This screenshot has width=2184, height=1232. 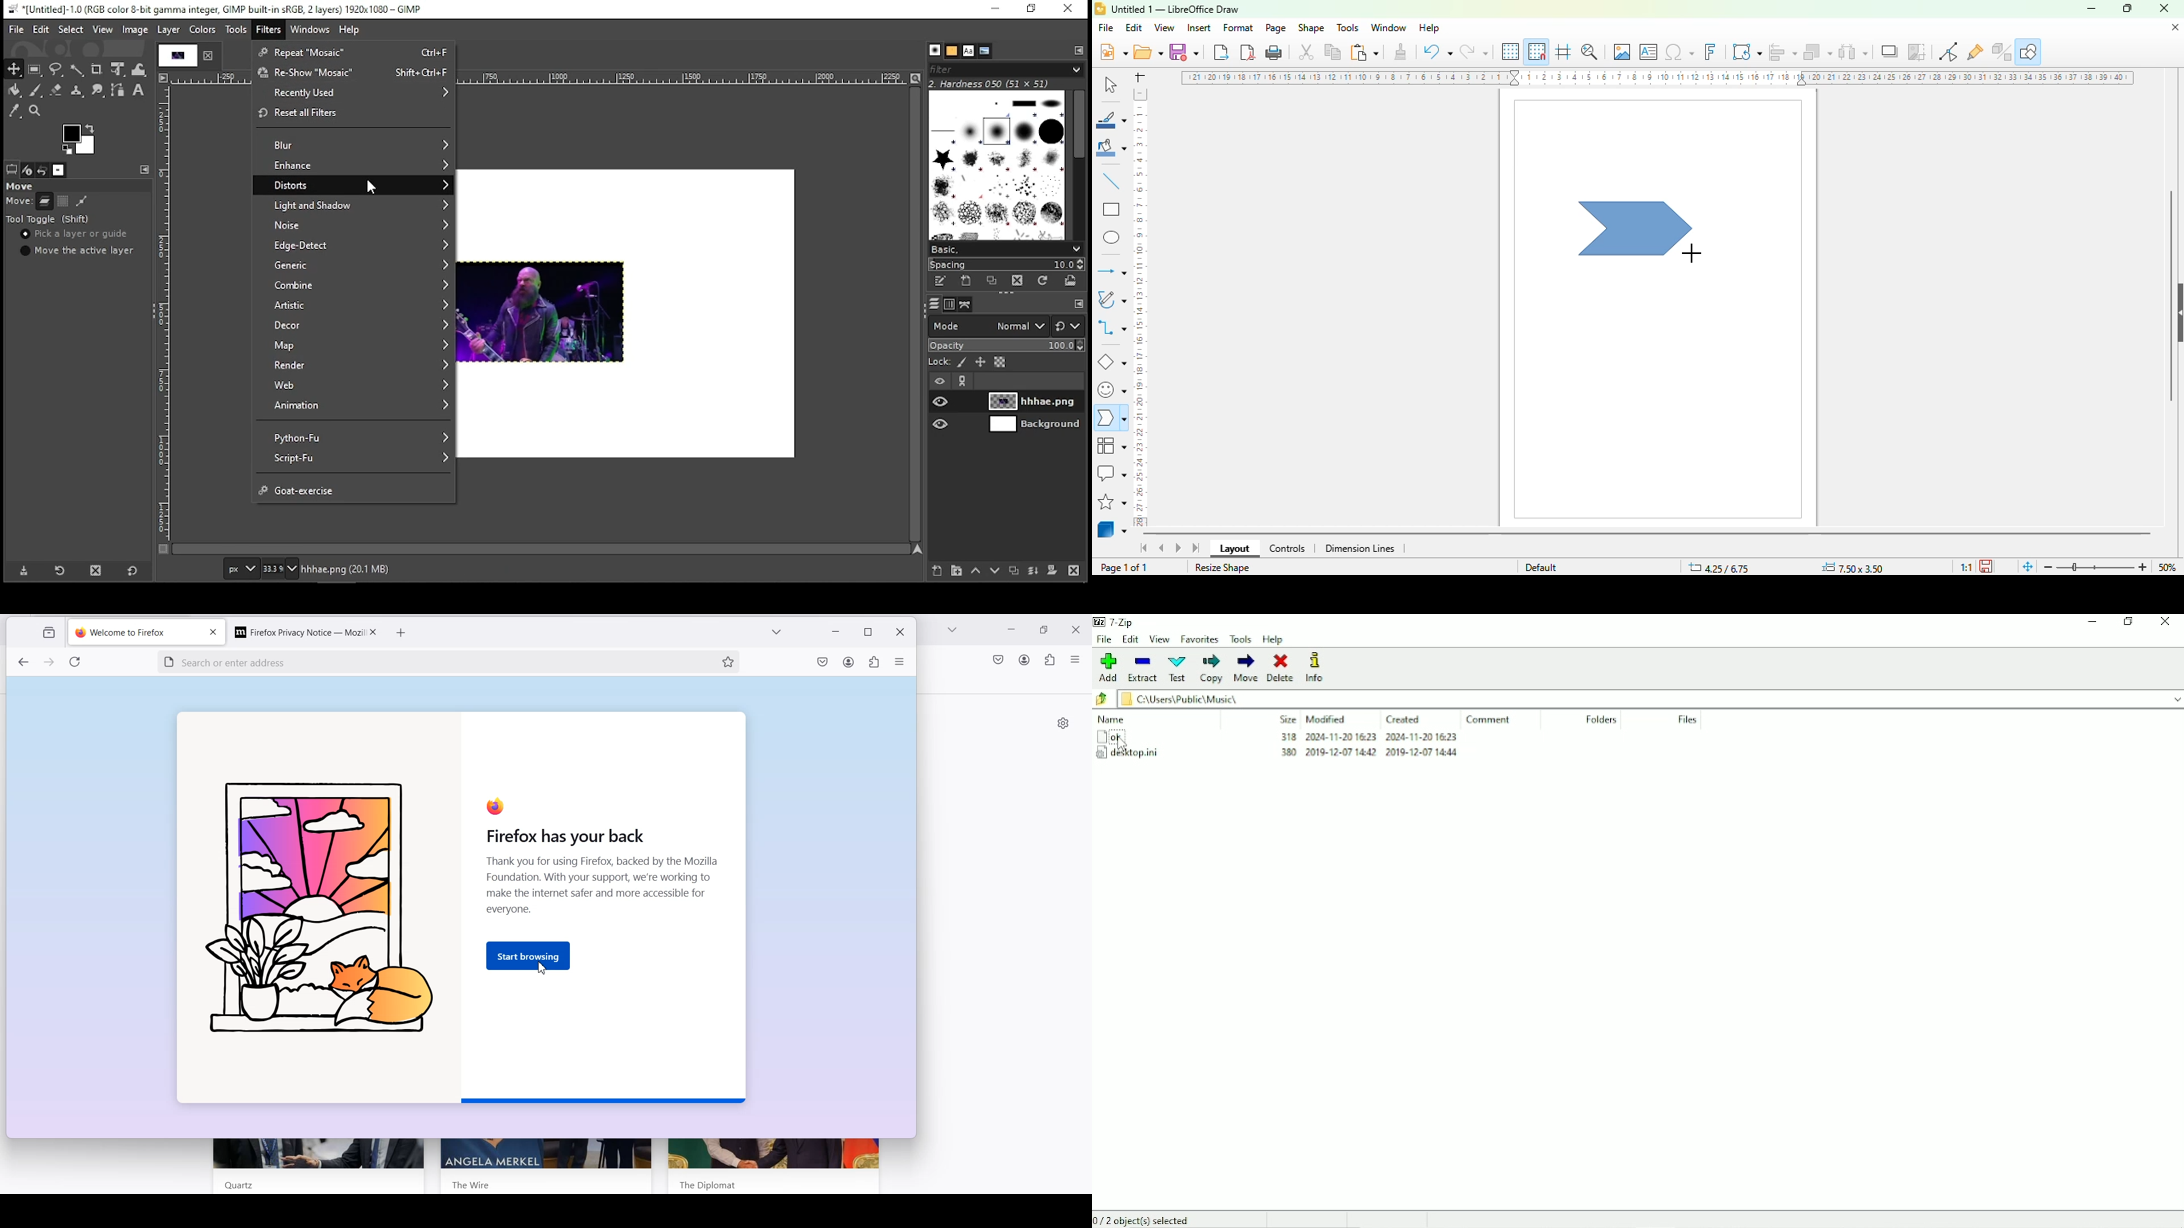 I want to click on print, so click(x=1274, y=53).